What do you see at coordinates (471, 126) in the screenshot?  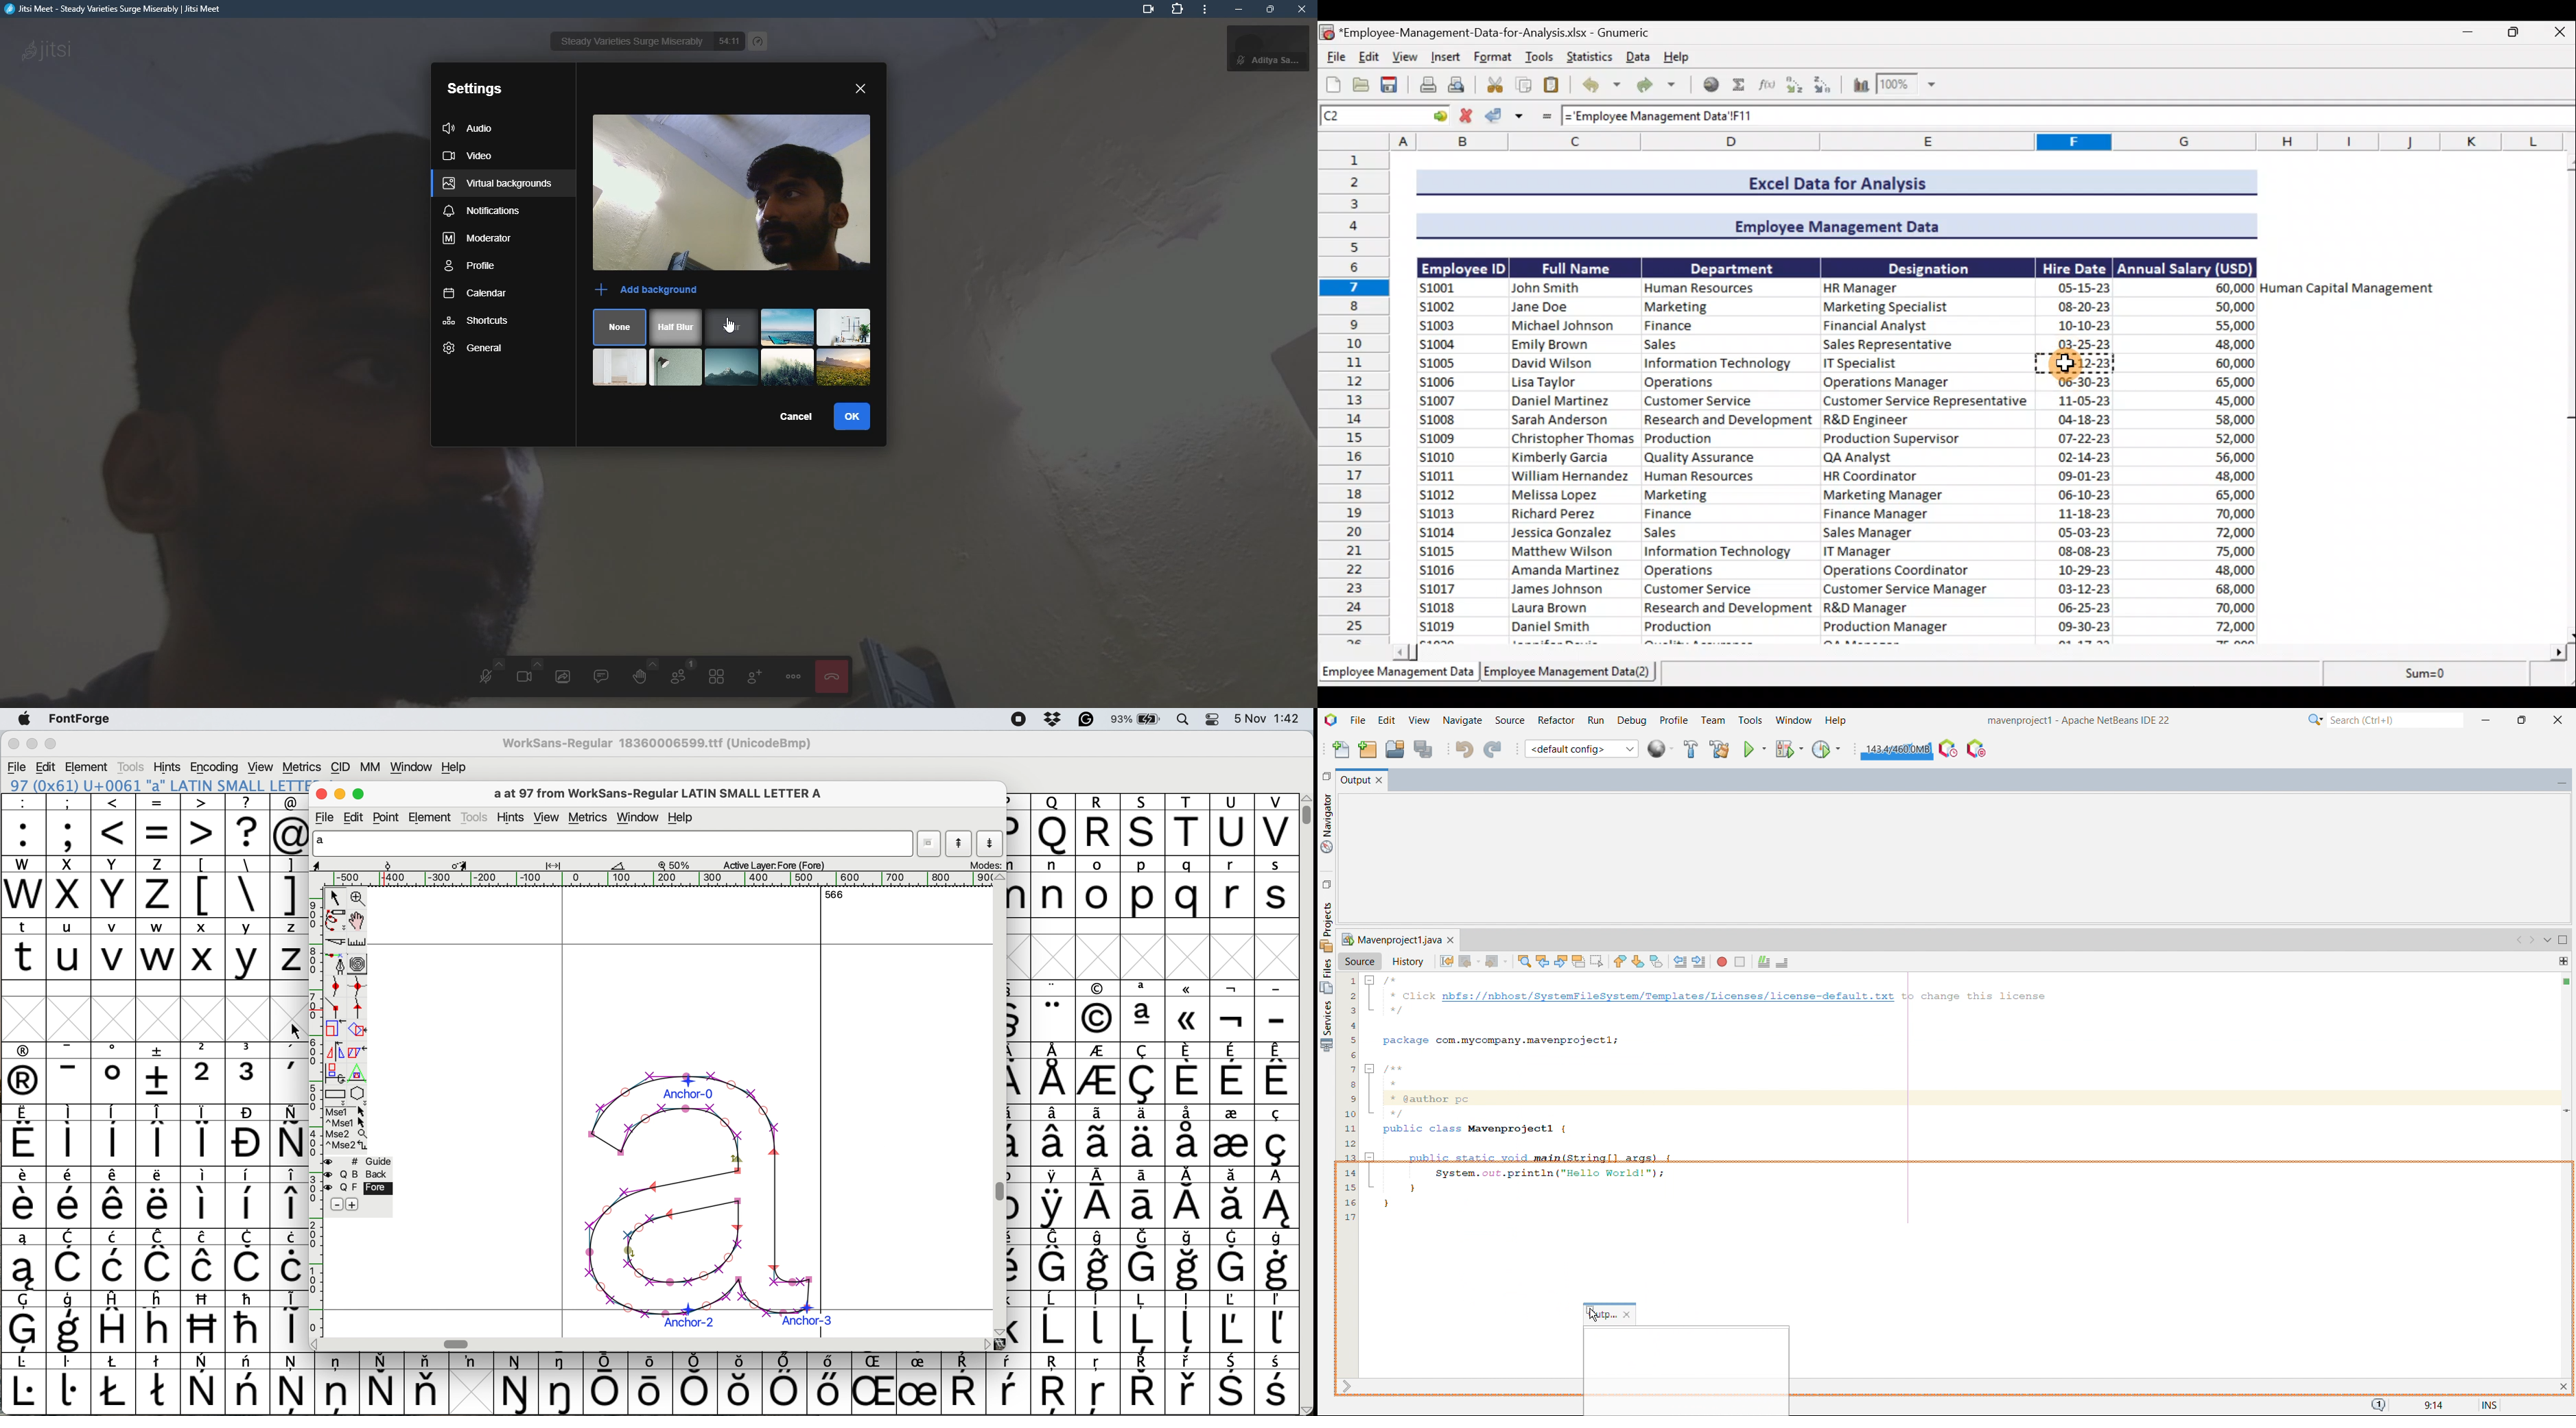 I see `audio` at bounding box center [471, 126].